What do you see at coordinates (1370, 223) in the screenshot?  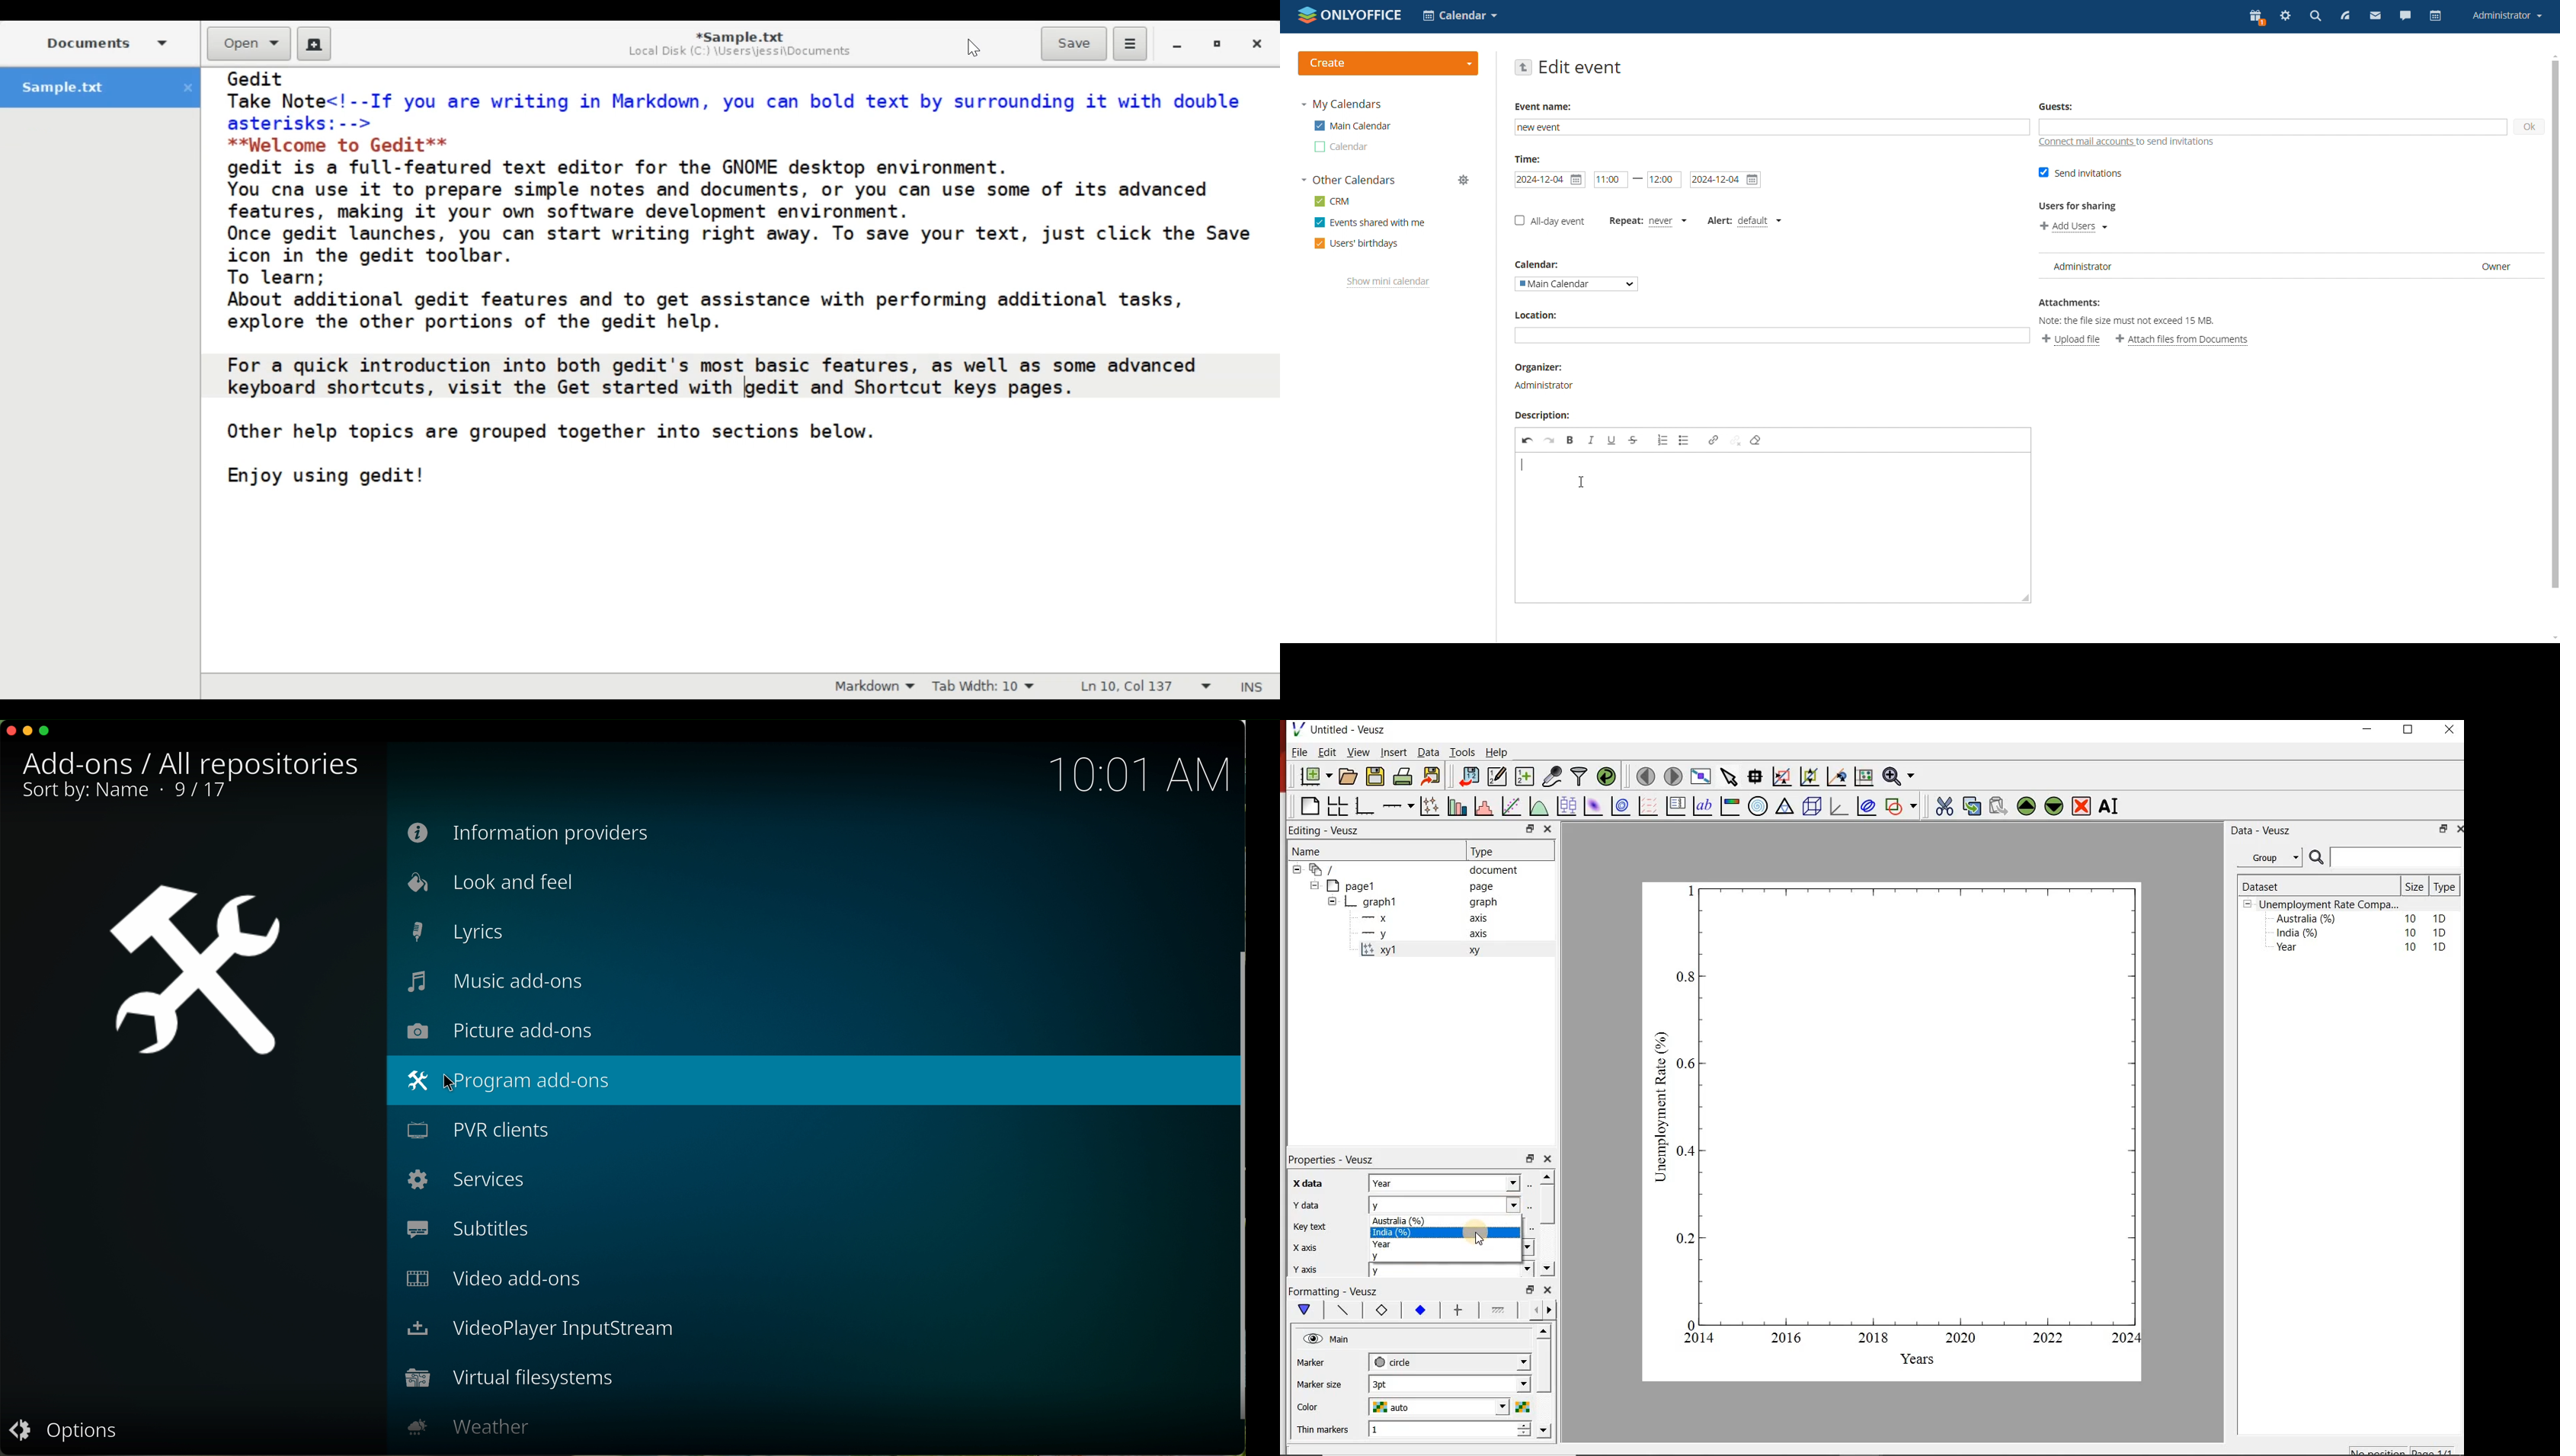 I see `events shared with me` at bounding box center [1370, 223].